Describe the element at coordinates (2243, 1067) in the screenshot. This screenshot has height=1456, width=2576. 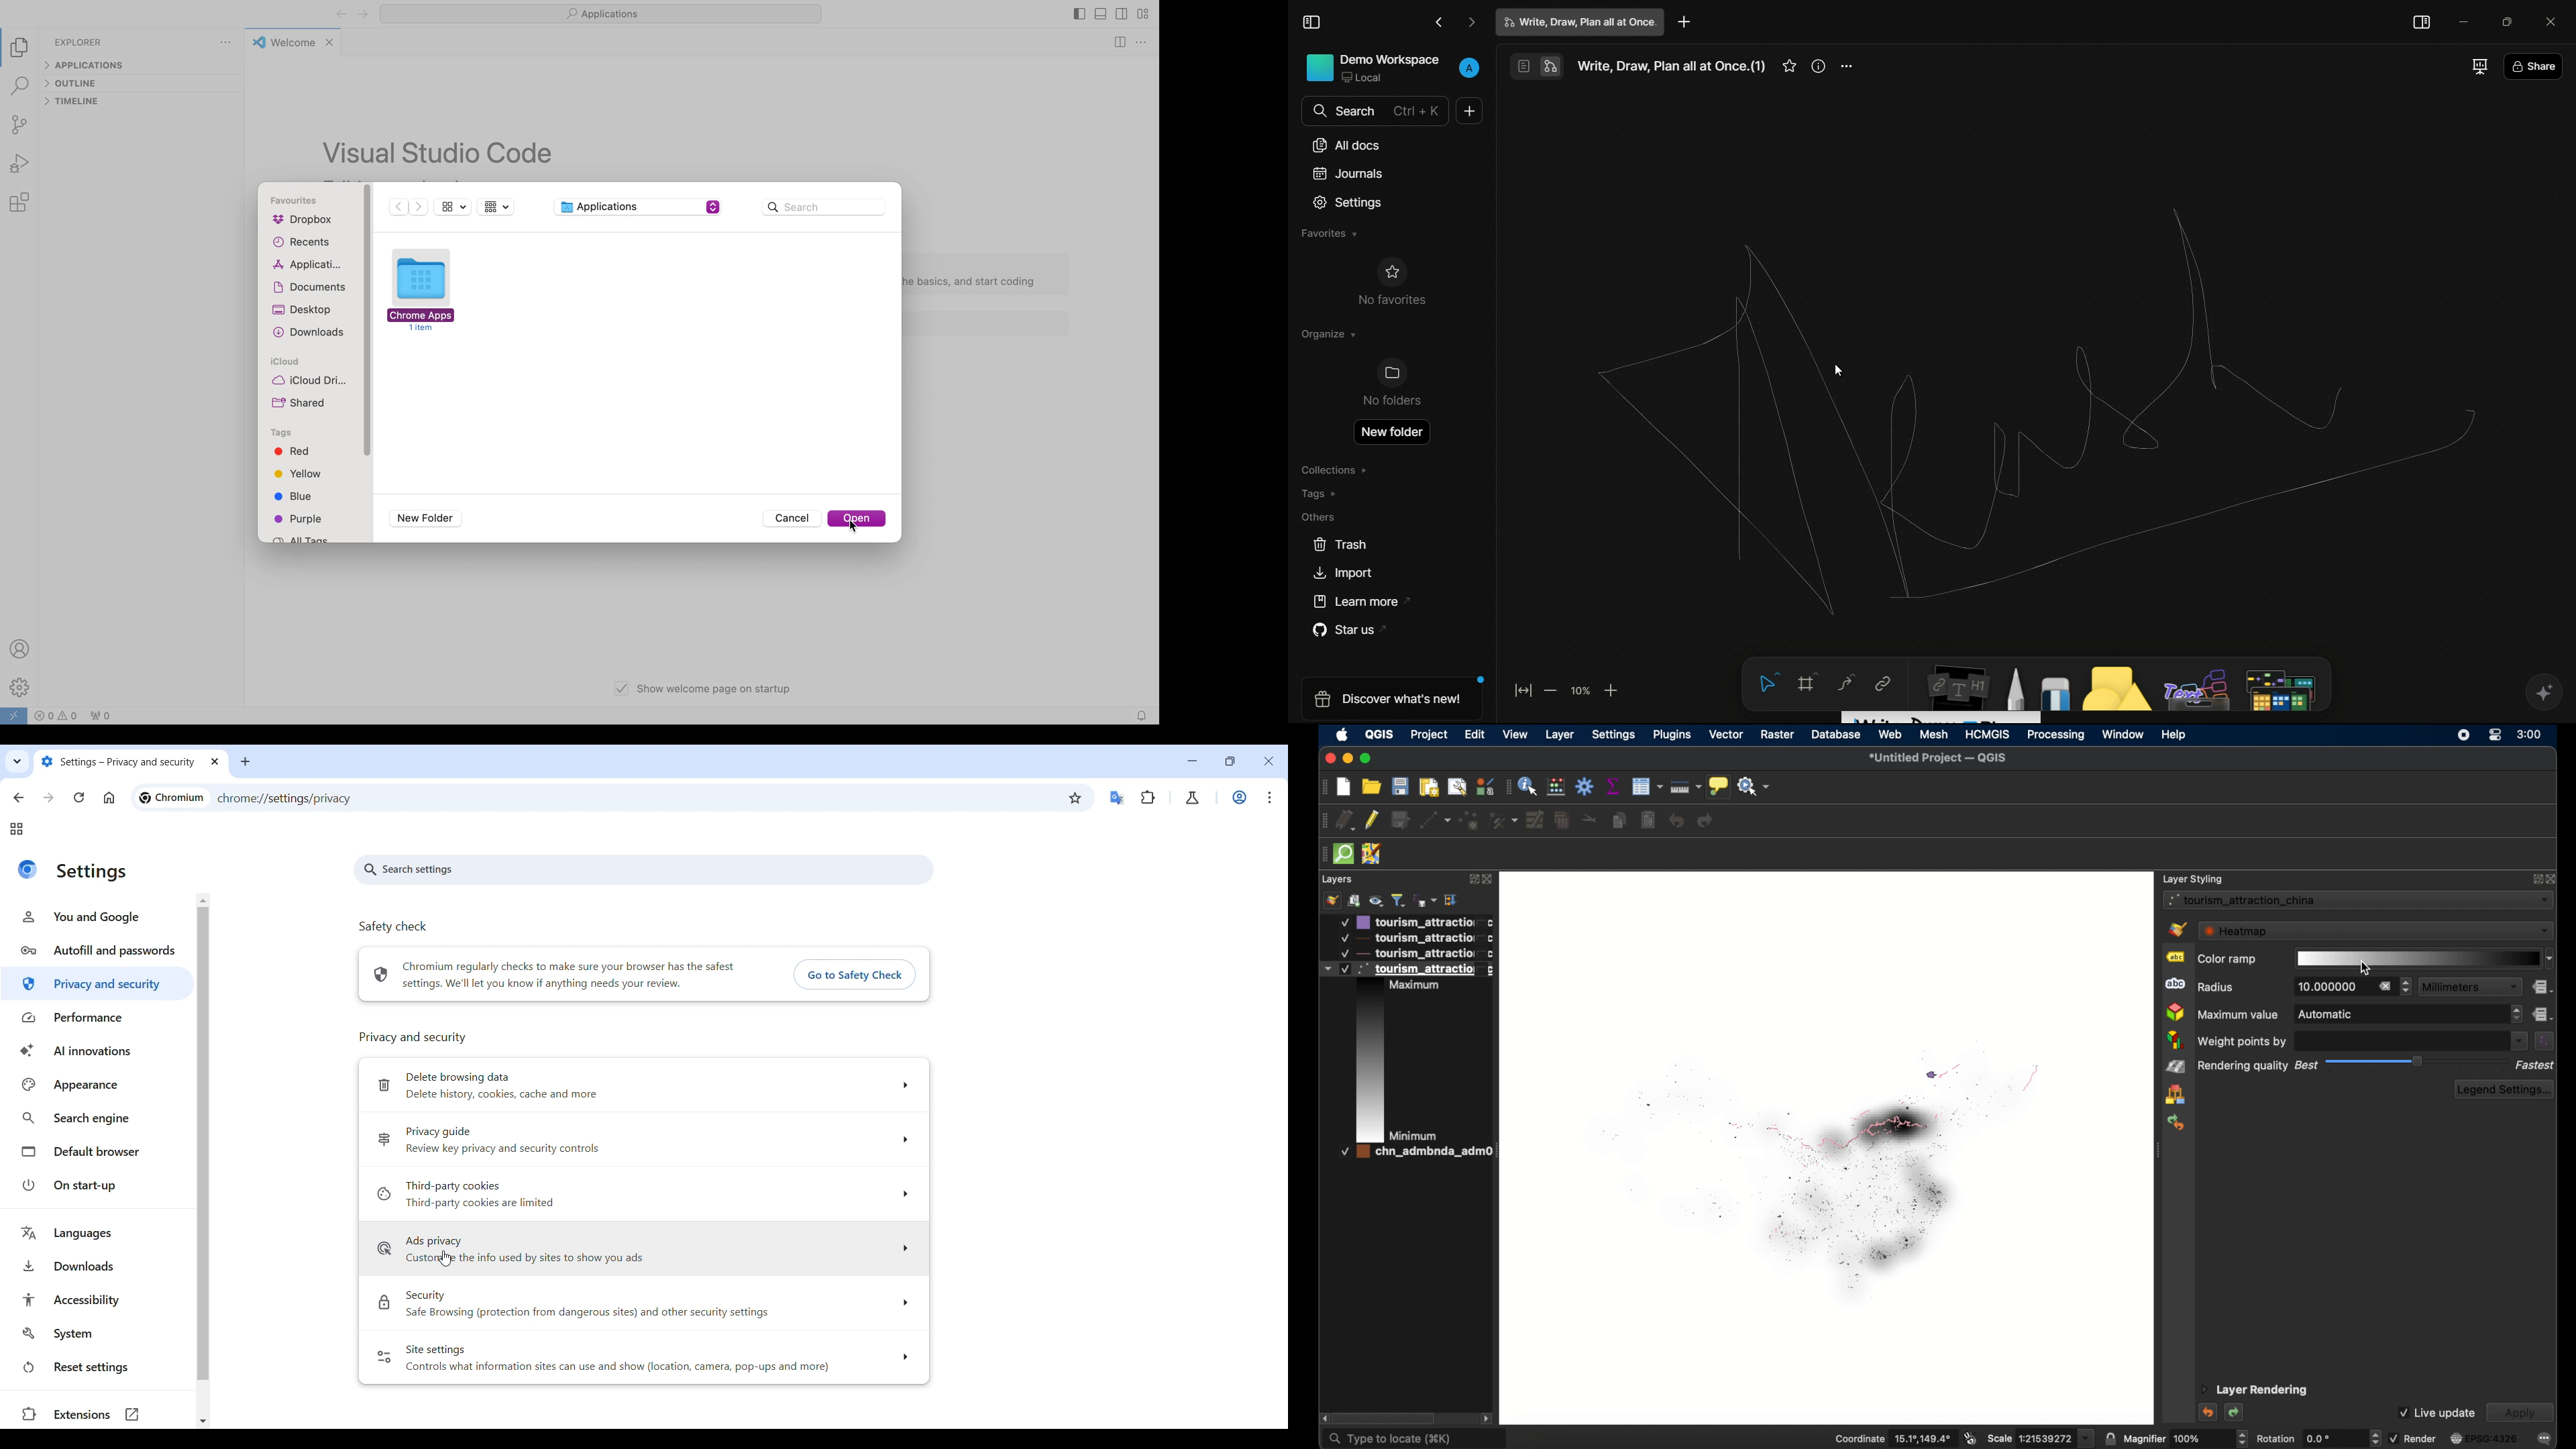
I see `rendering quality` at that location.